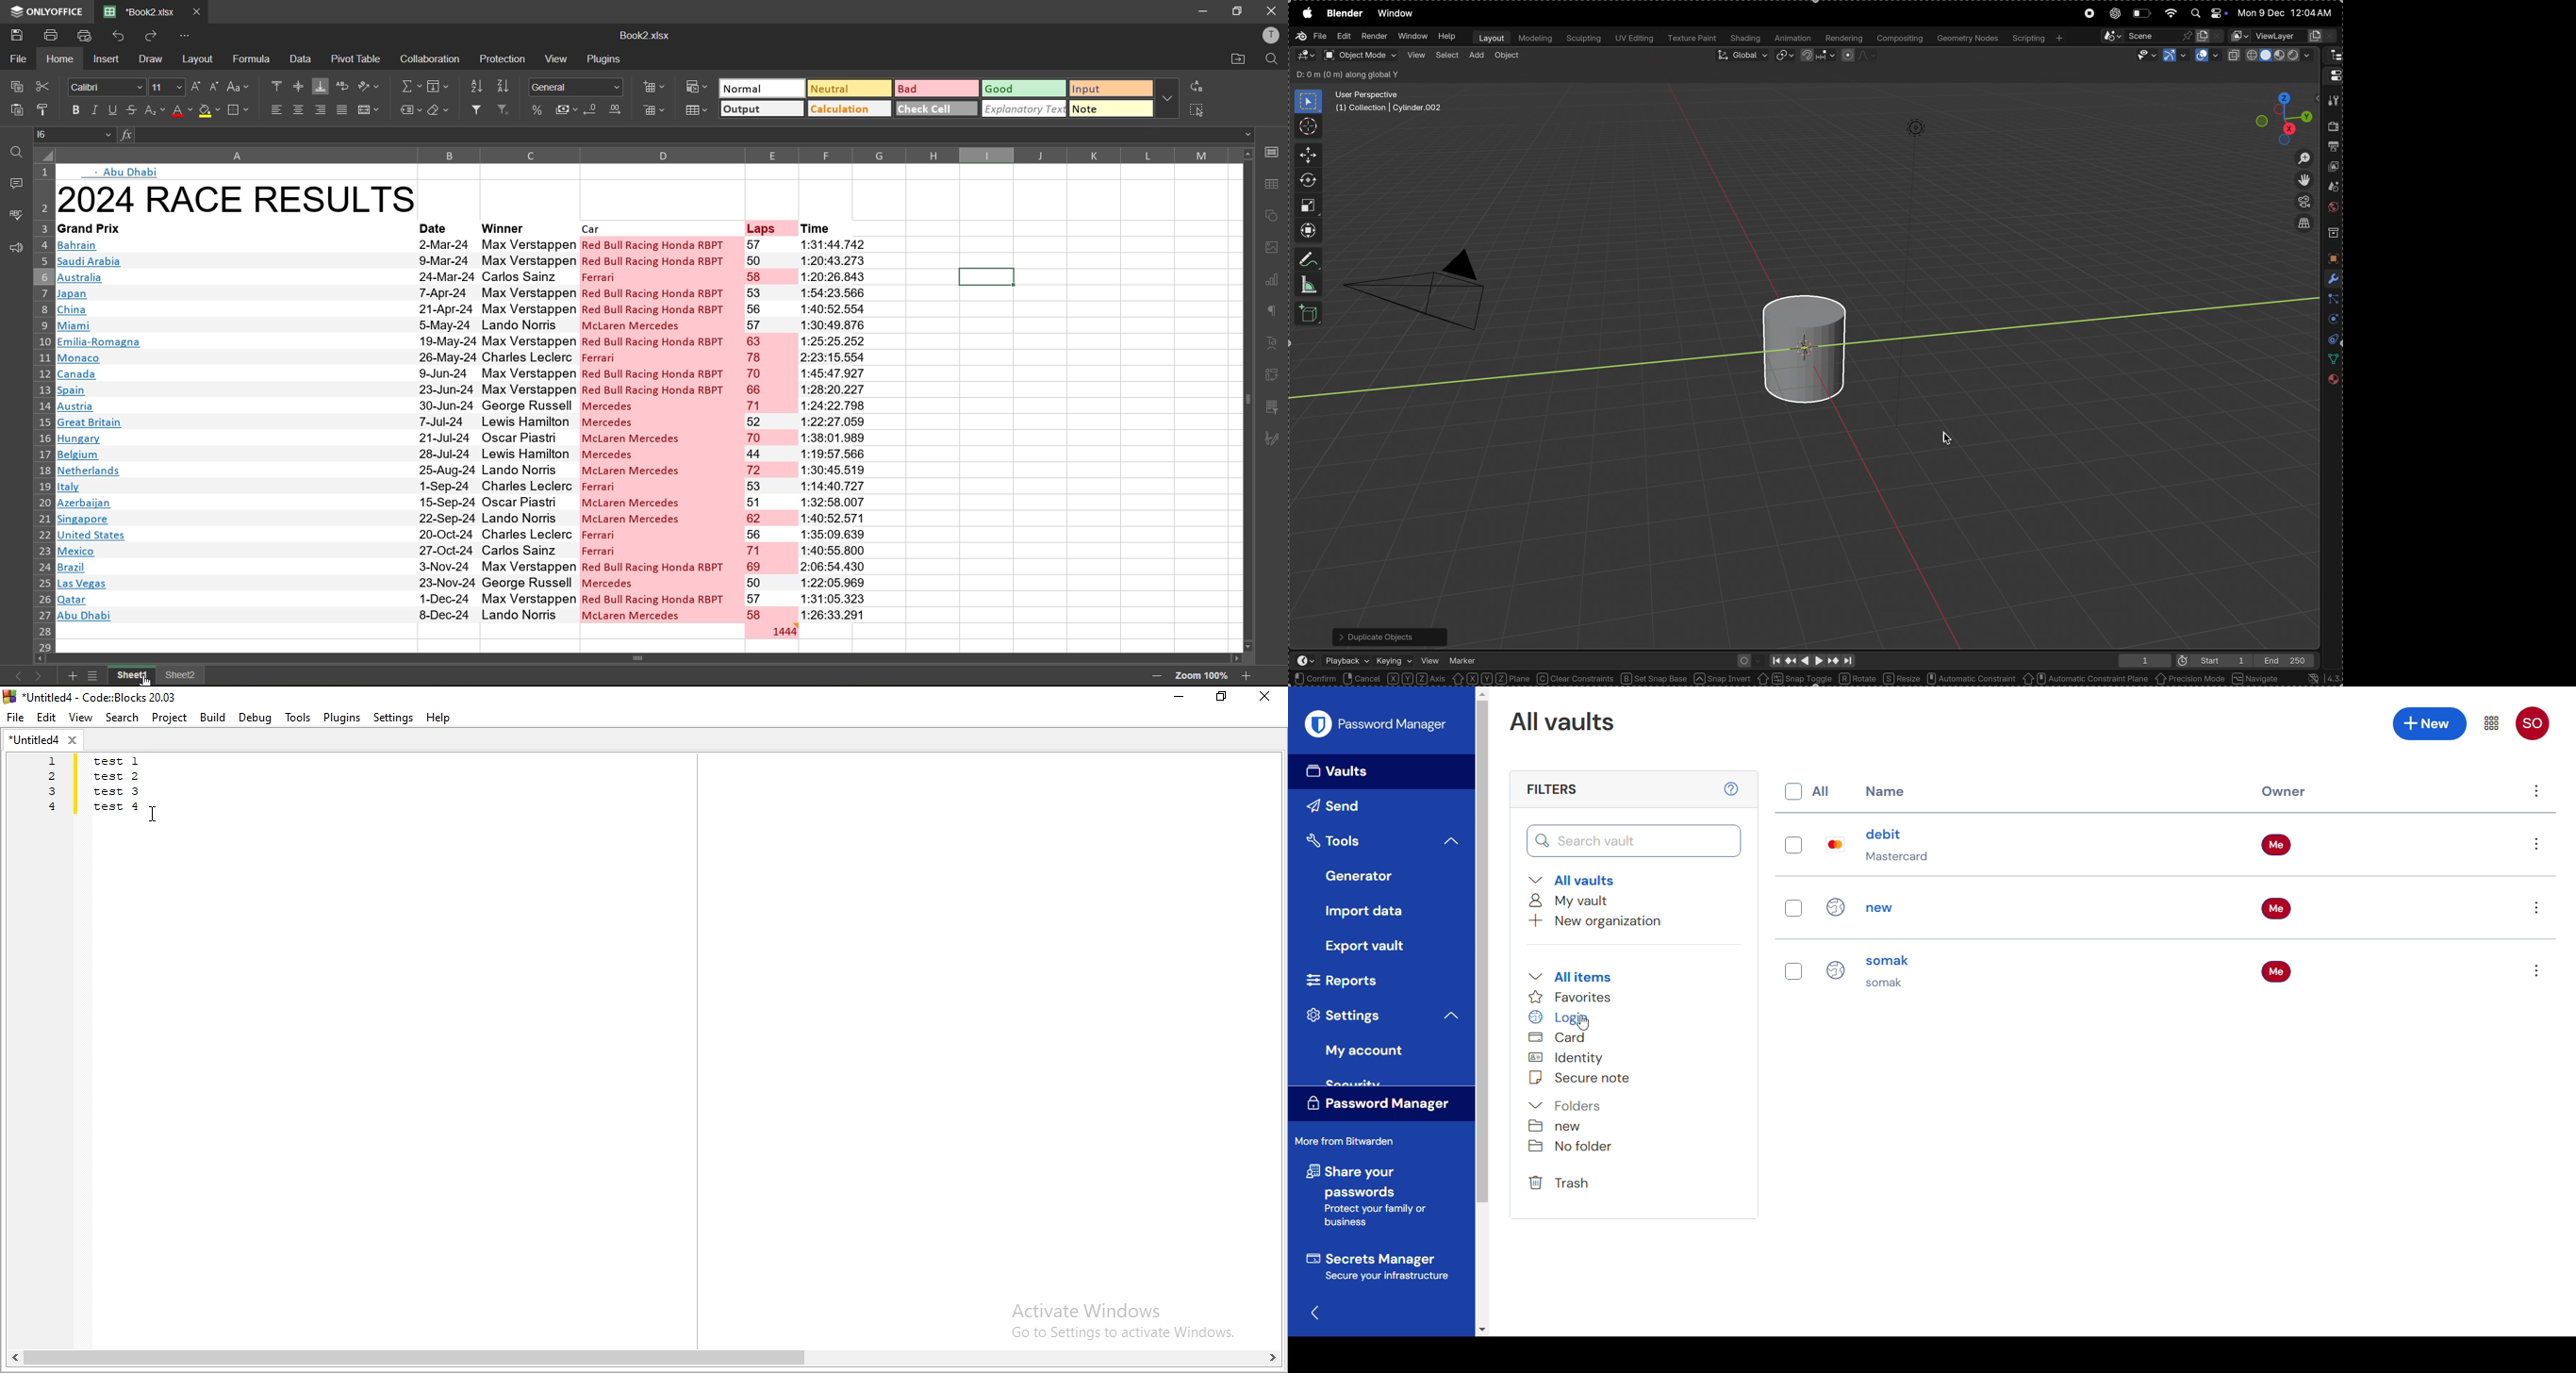 Image resolution: width=2576 pixels, height=1400 pixels. Describe the element at coordinates (443, 226) in the screenshot. I see `date` at that location.